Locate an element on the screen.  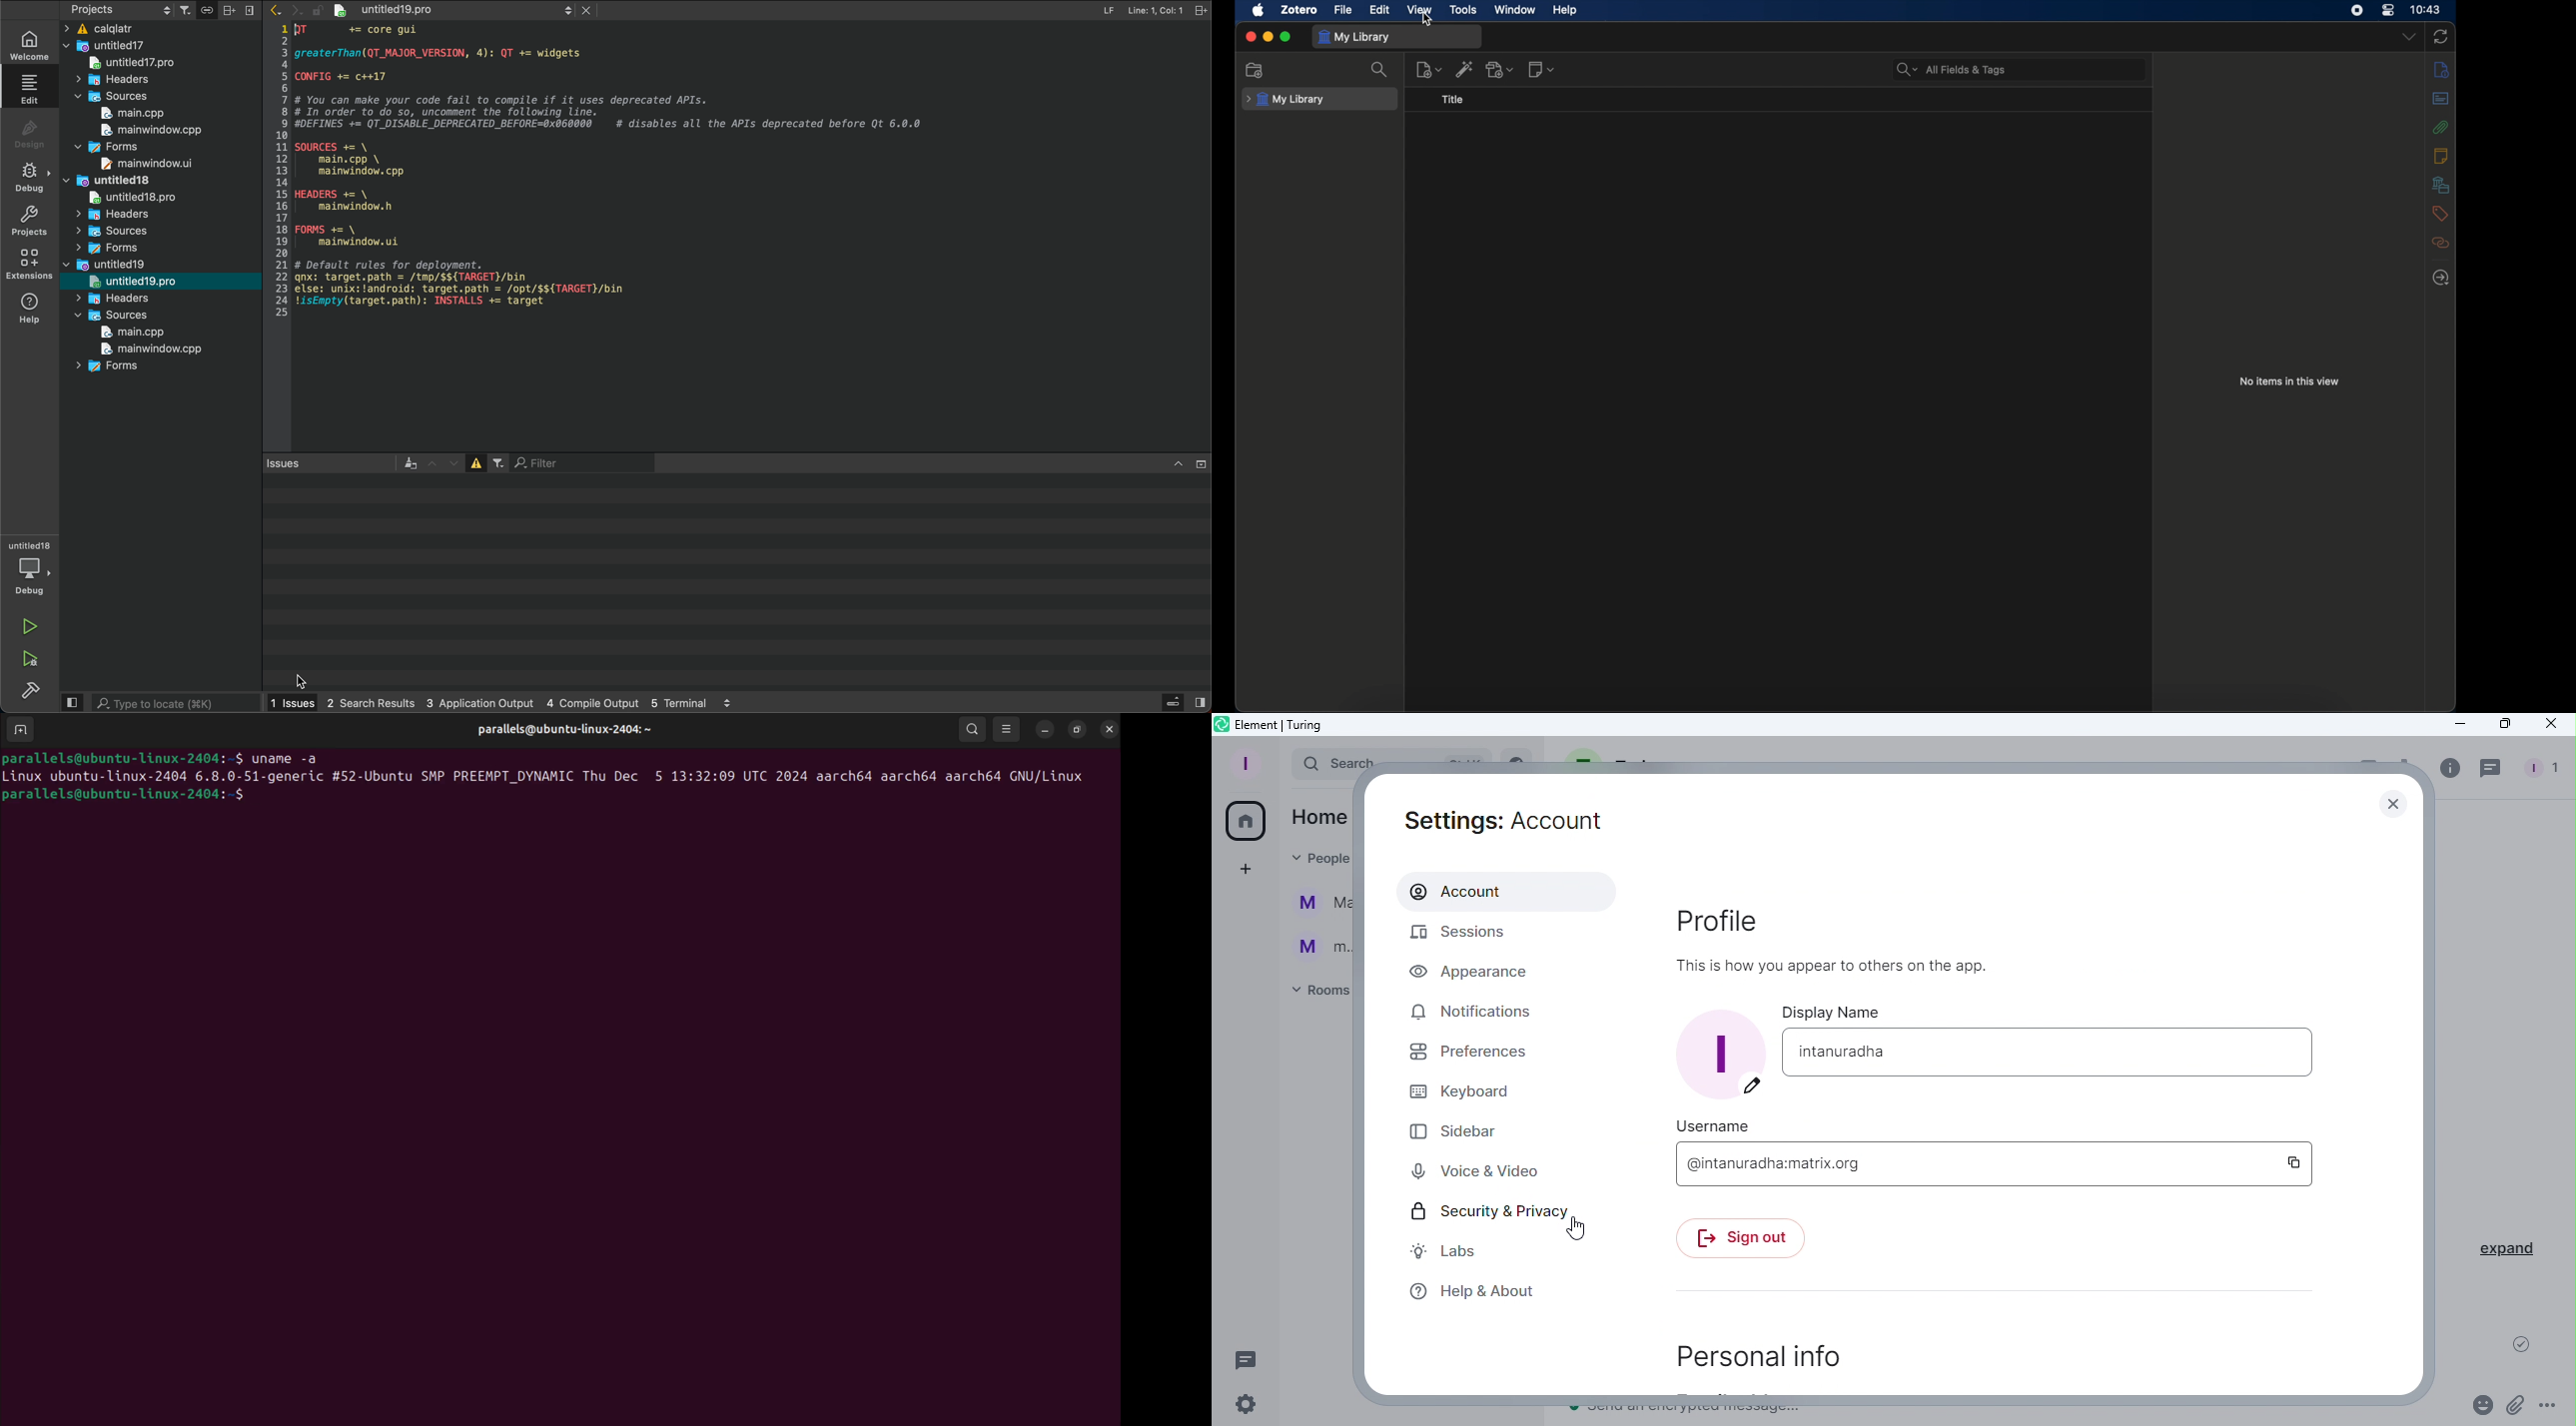
new collections is located at coordinates (1255, 69).